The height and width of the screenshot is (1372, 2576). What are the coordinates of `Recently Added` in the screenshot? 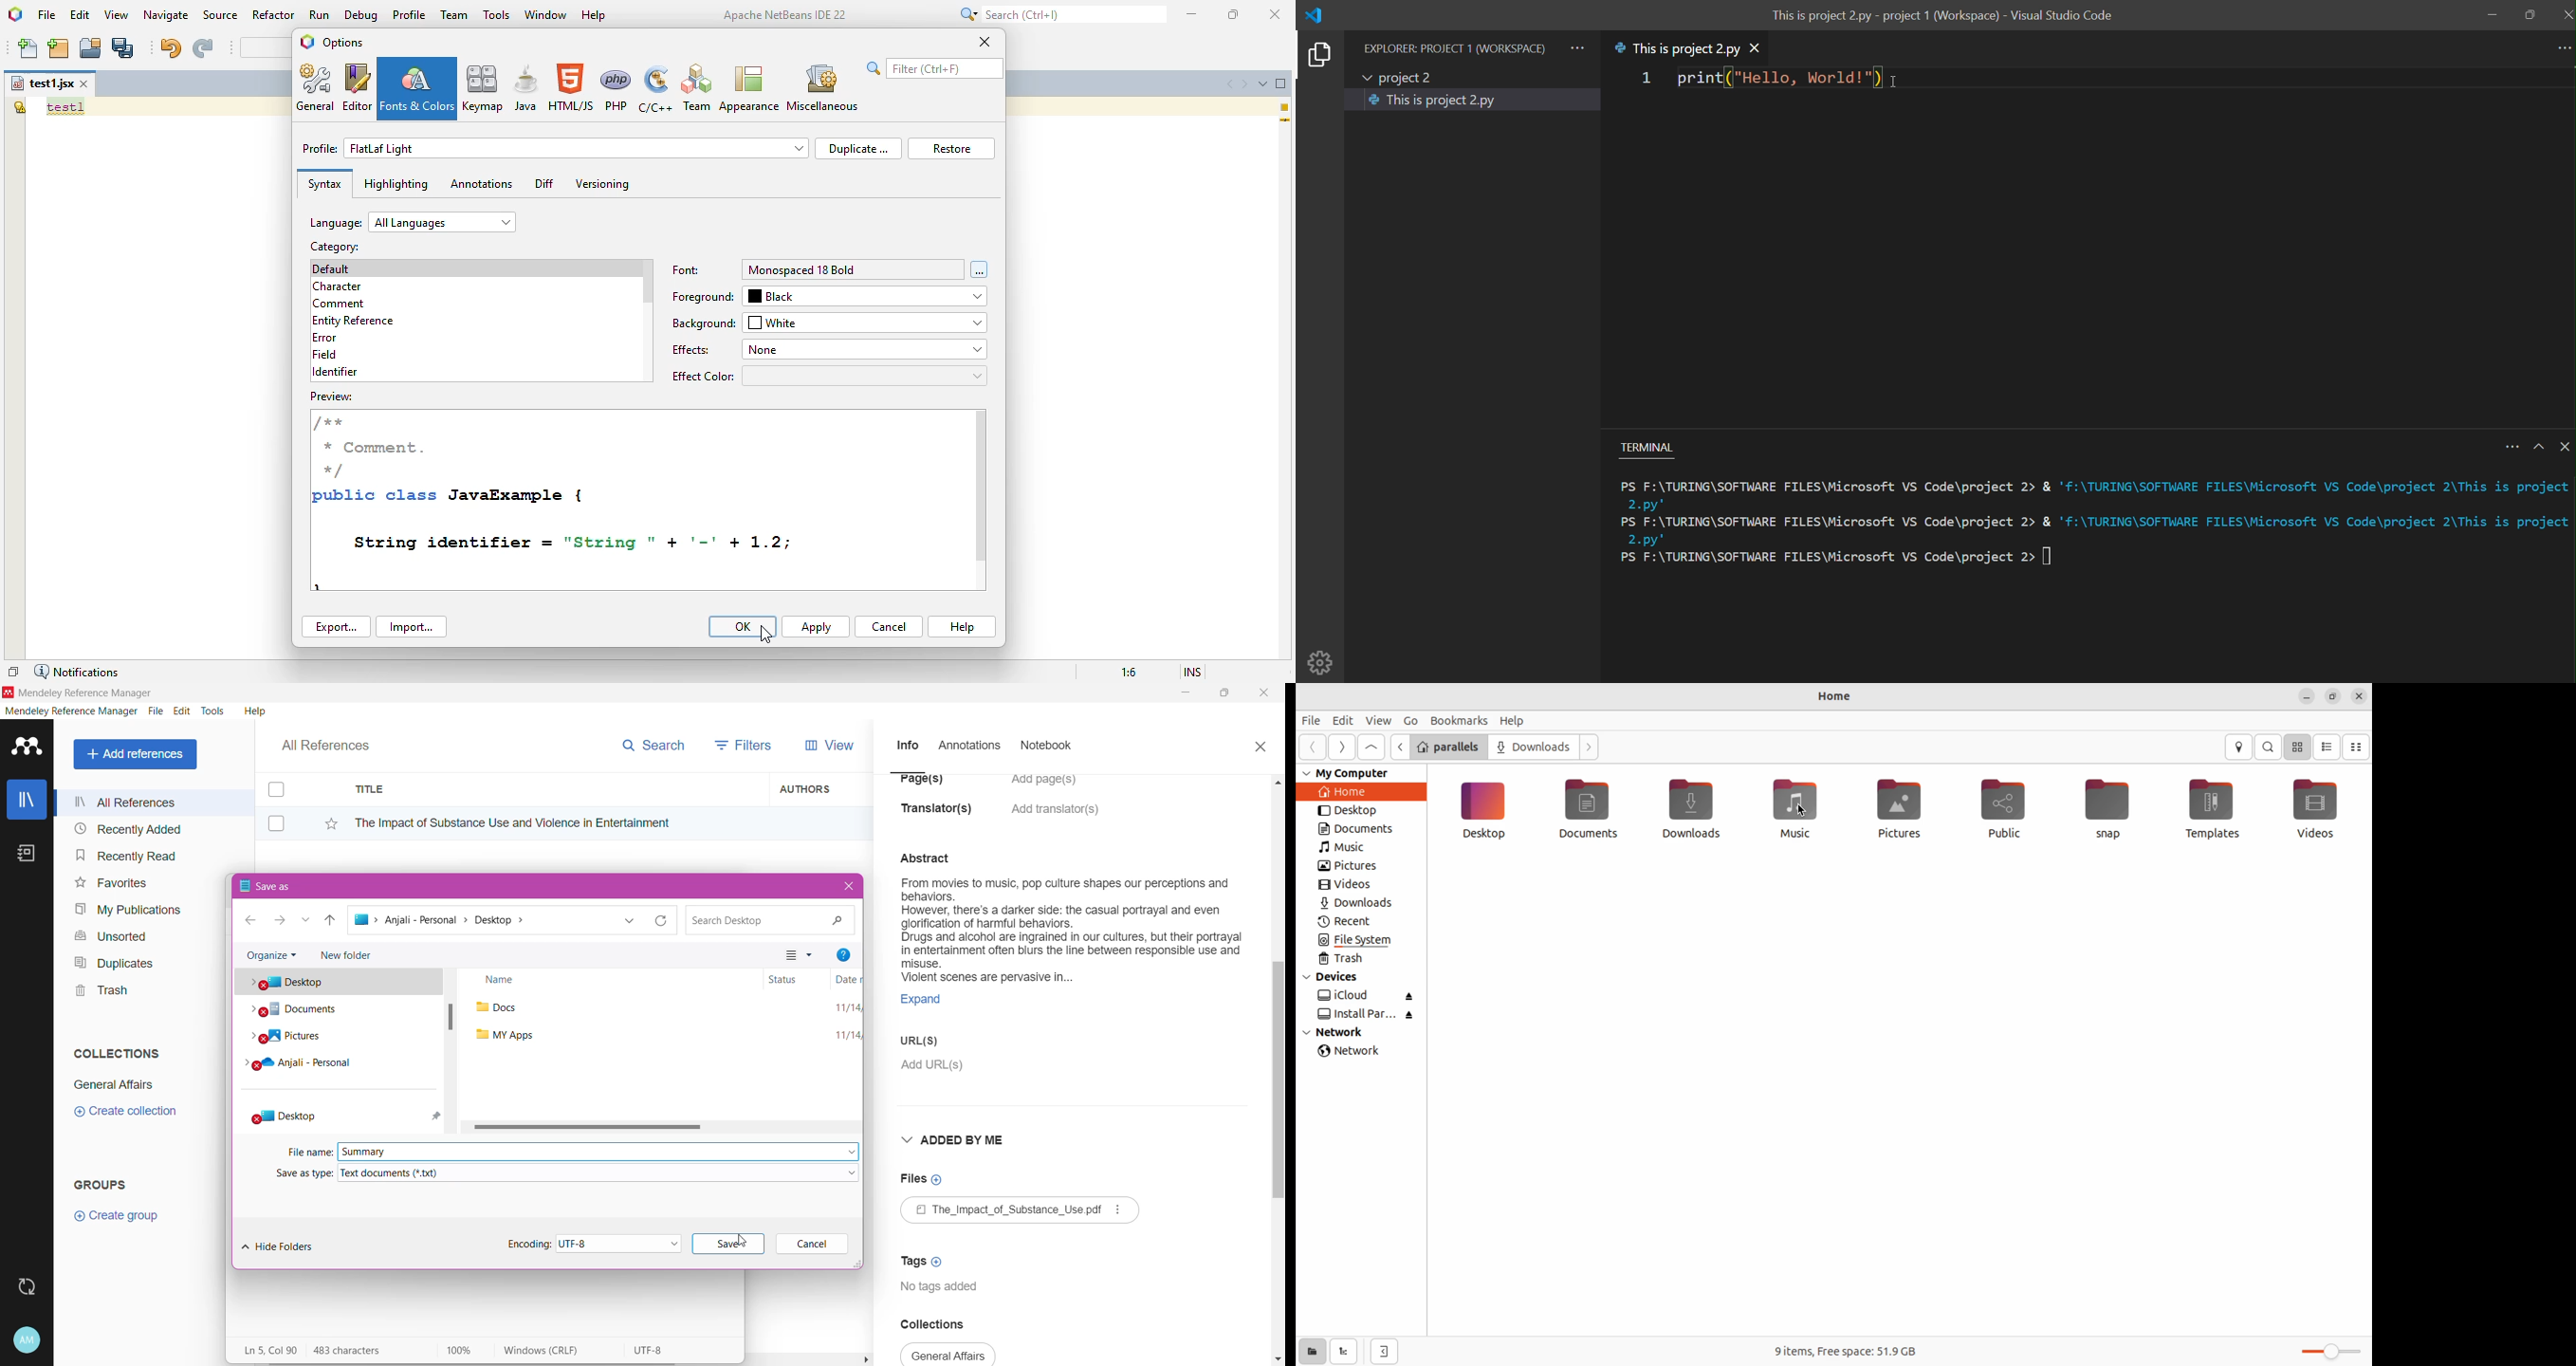 It's located at (126, 830).